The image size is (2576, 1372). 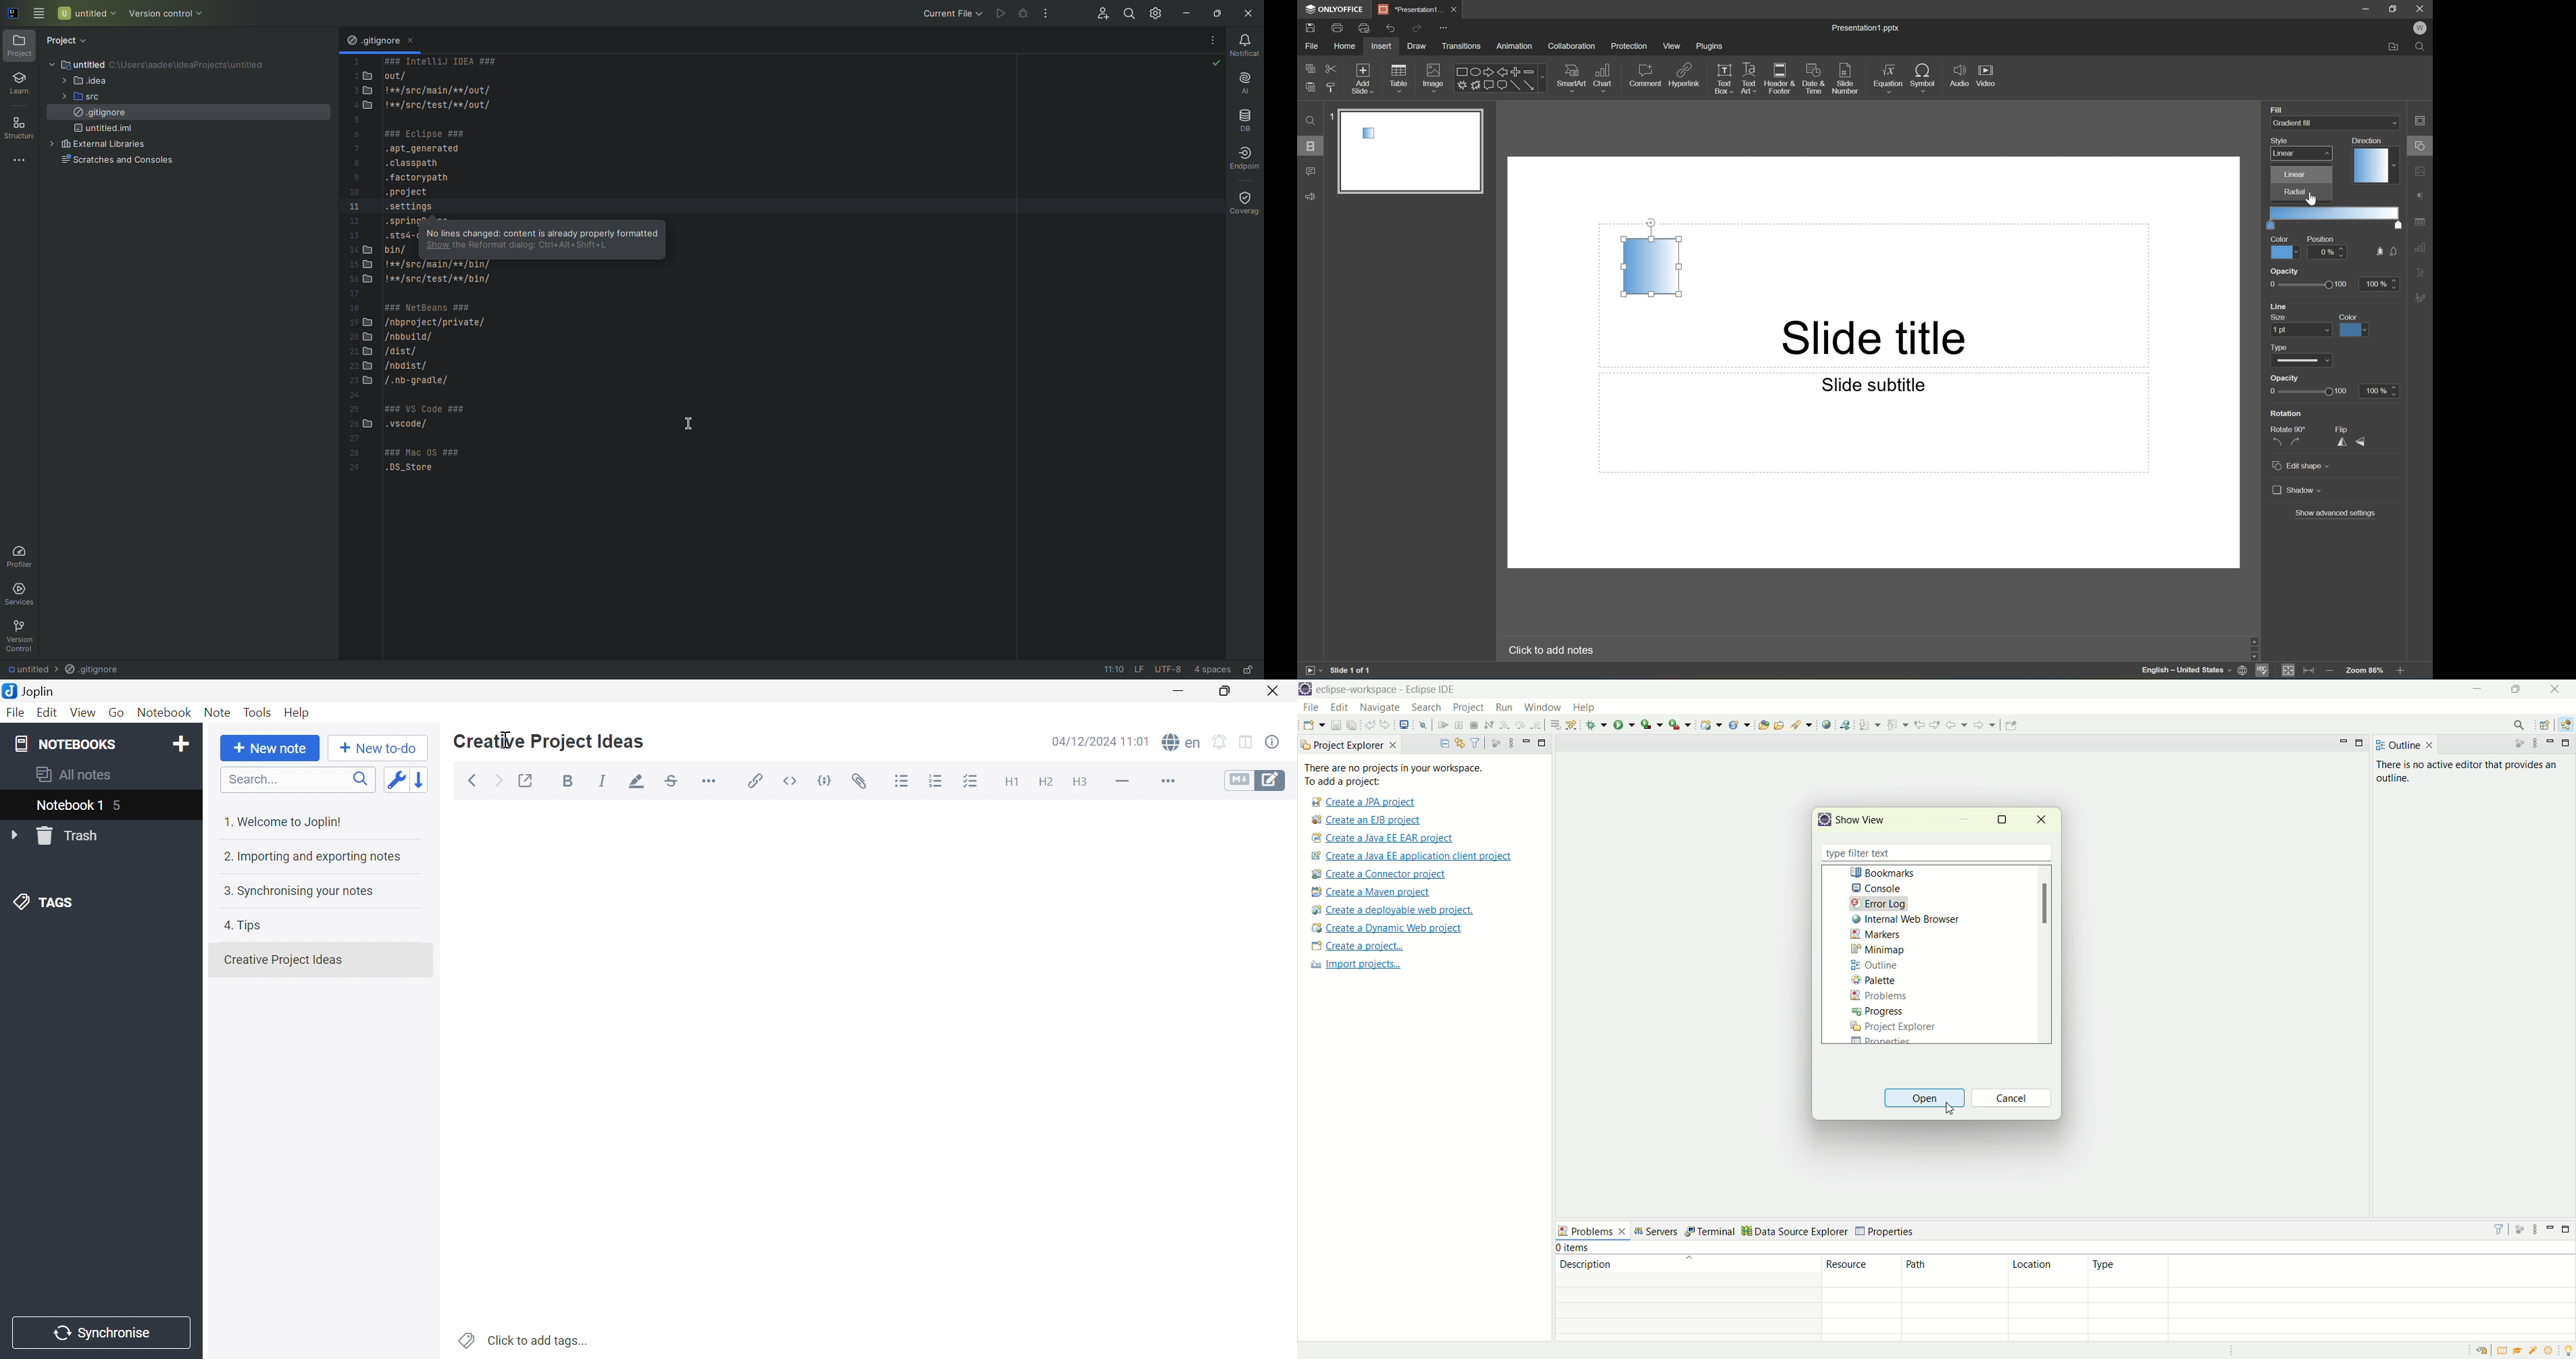 What do you see at coordinates (2398, 645) in the screenshot?
I see `Scroll Bar` at bounding box center [2398, 645].